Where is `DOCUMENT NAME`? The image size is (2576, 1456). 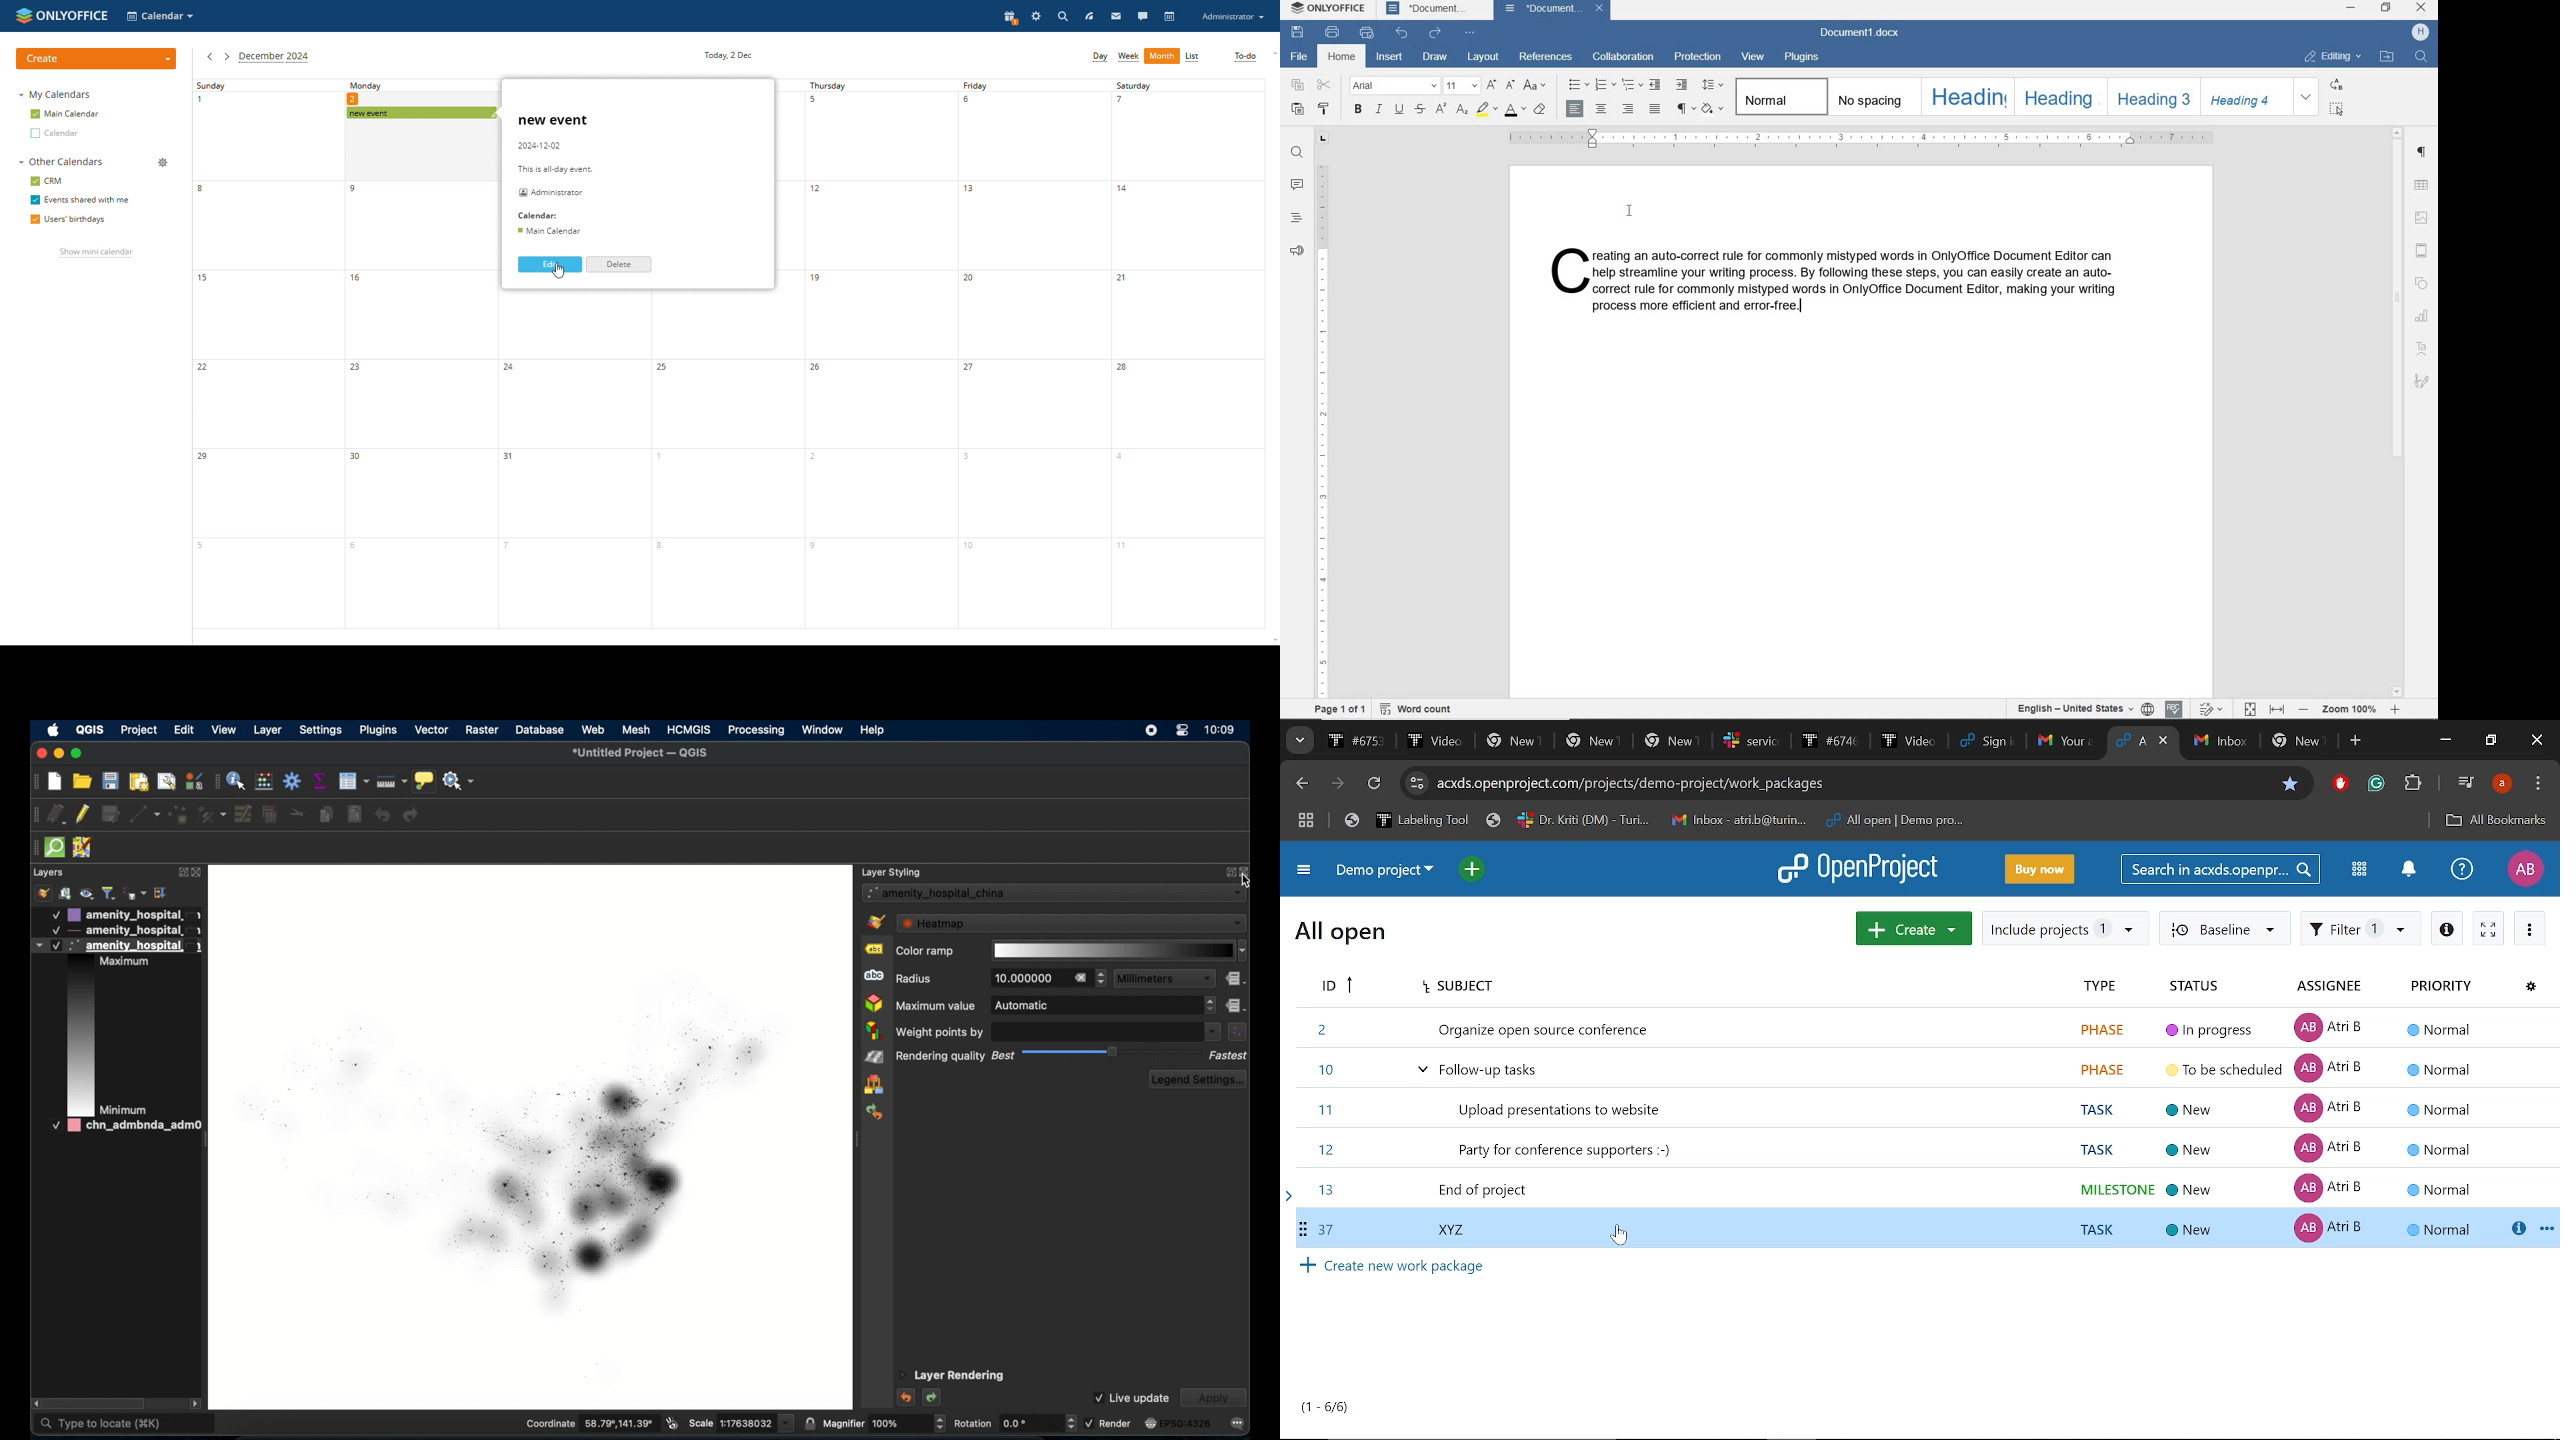
DOCUMENT NAME is located at coordinates (1553, 10).